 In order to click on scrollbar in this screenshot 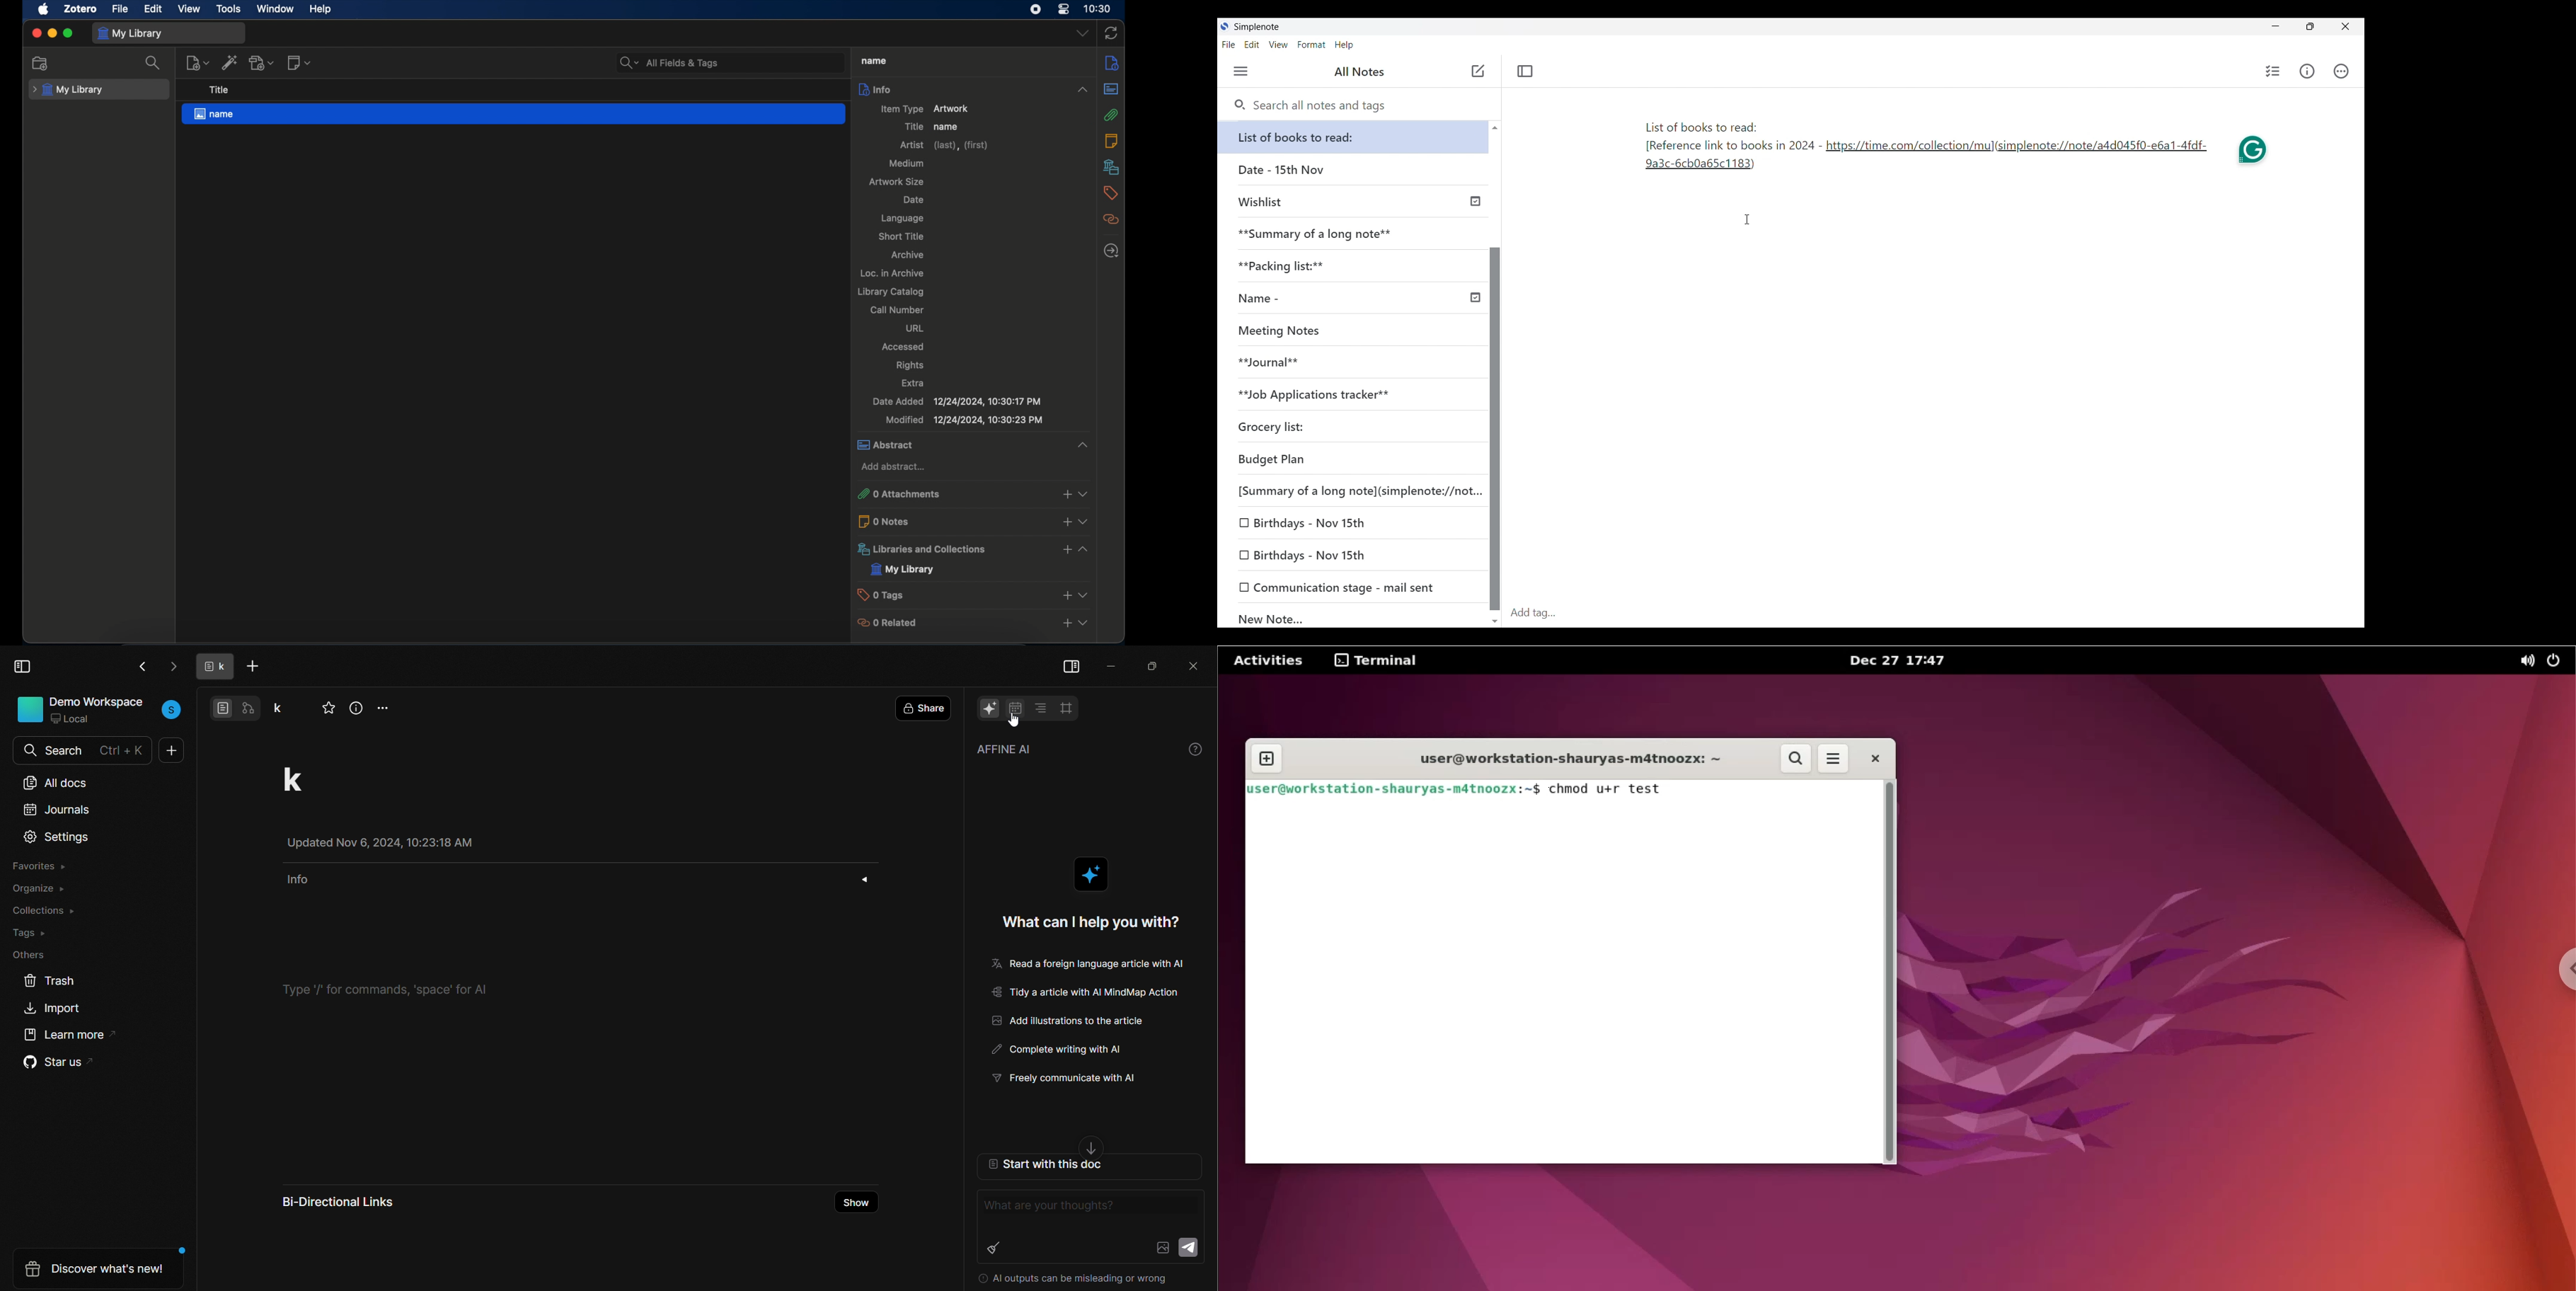, I will do `click(1892, 972)`.